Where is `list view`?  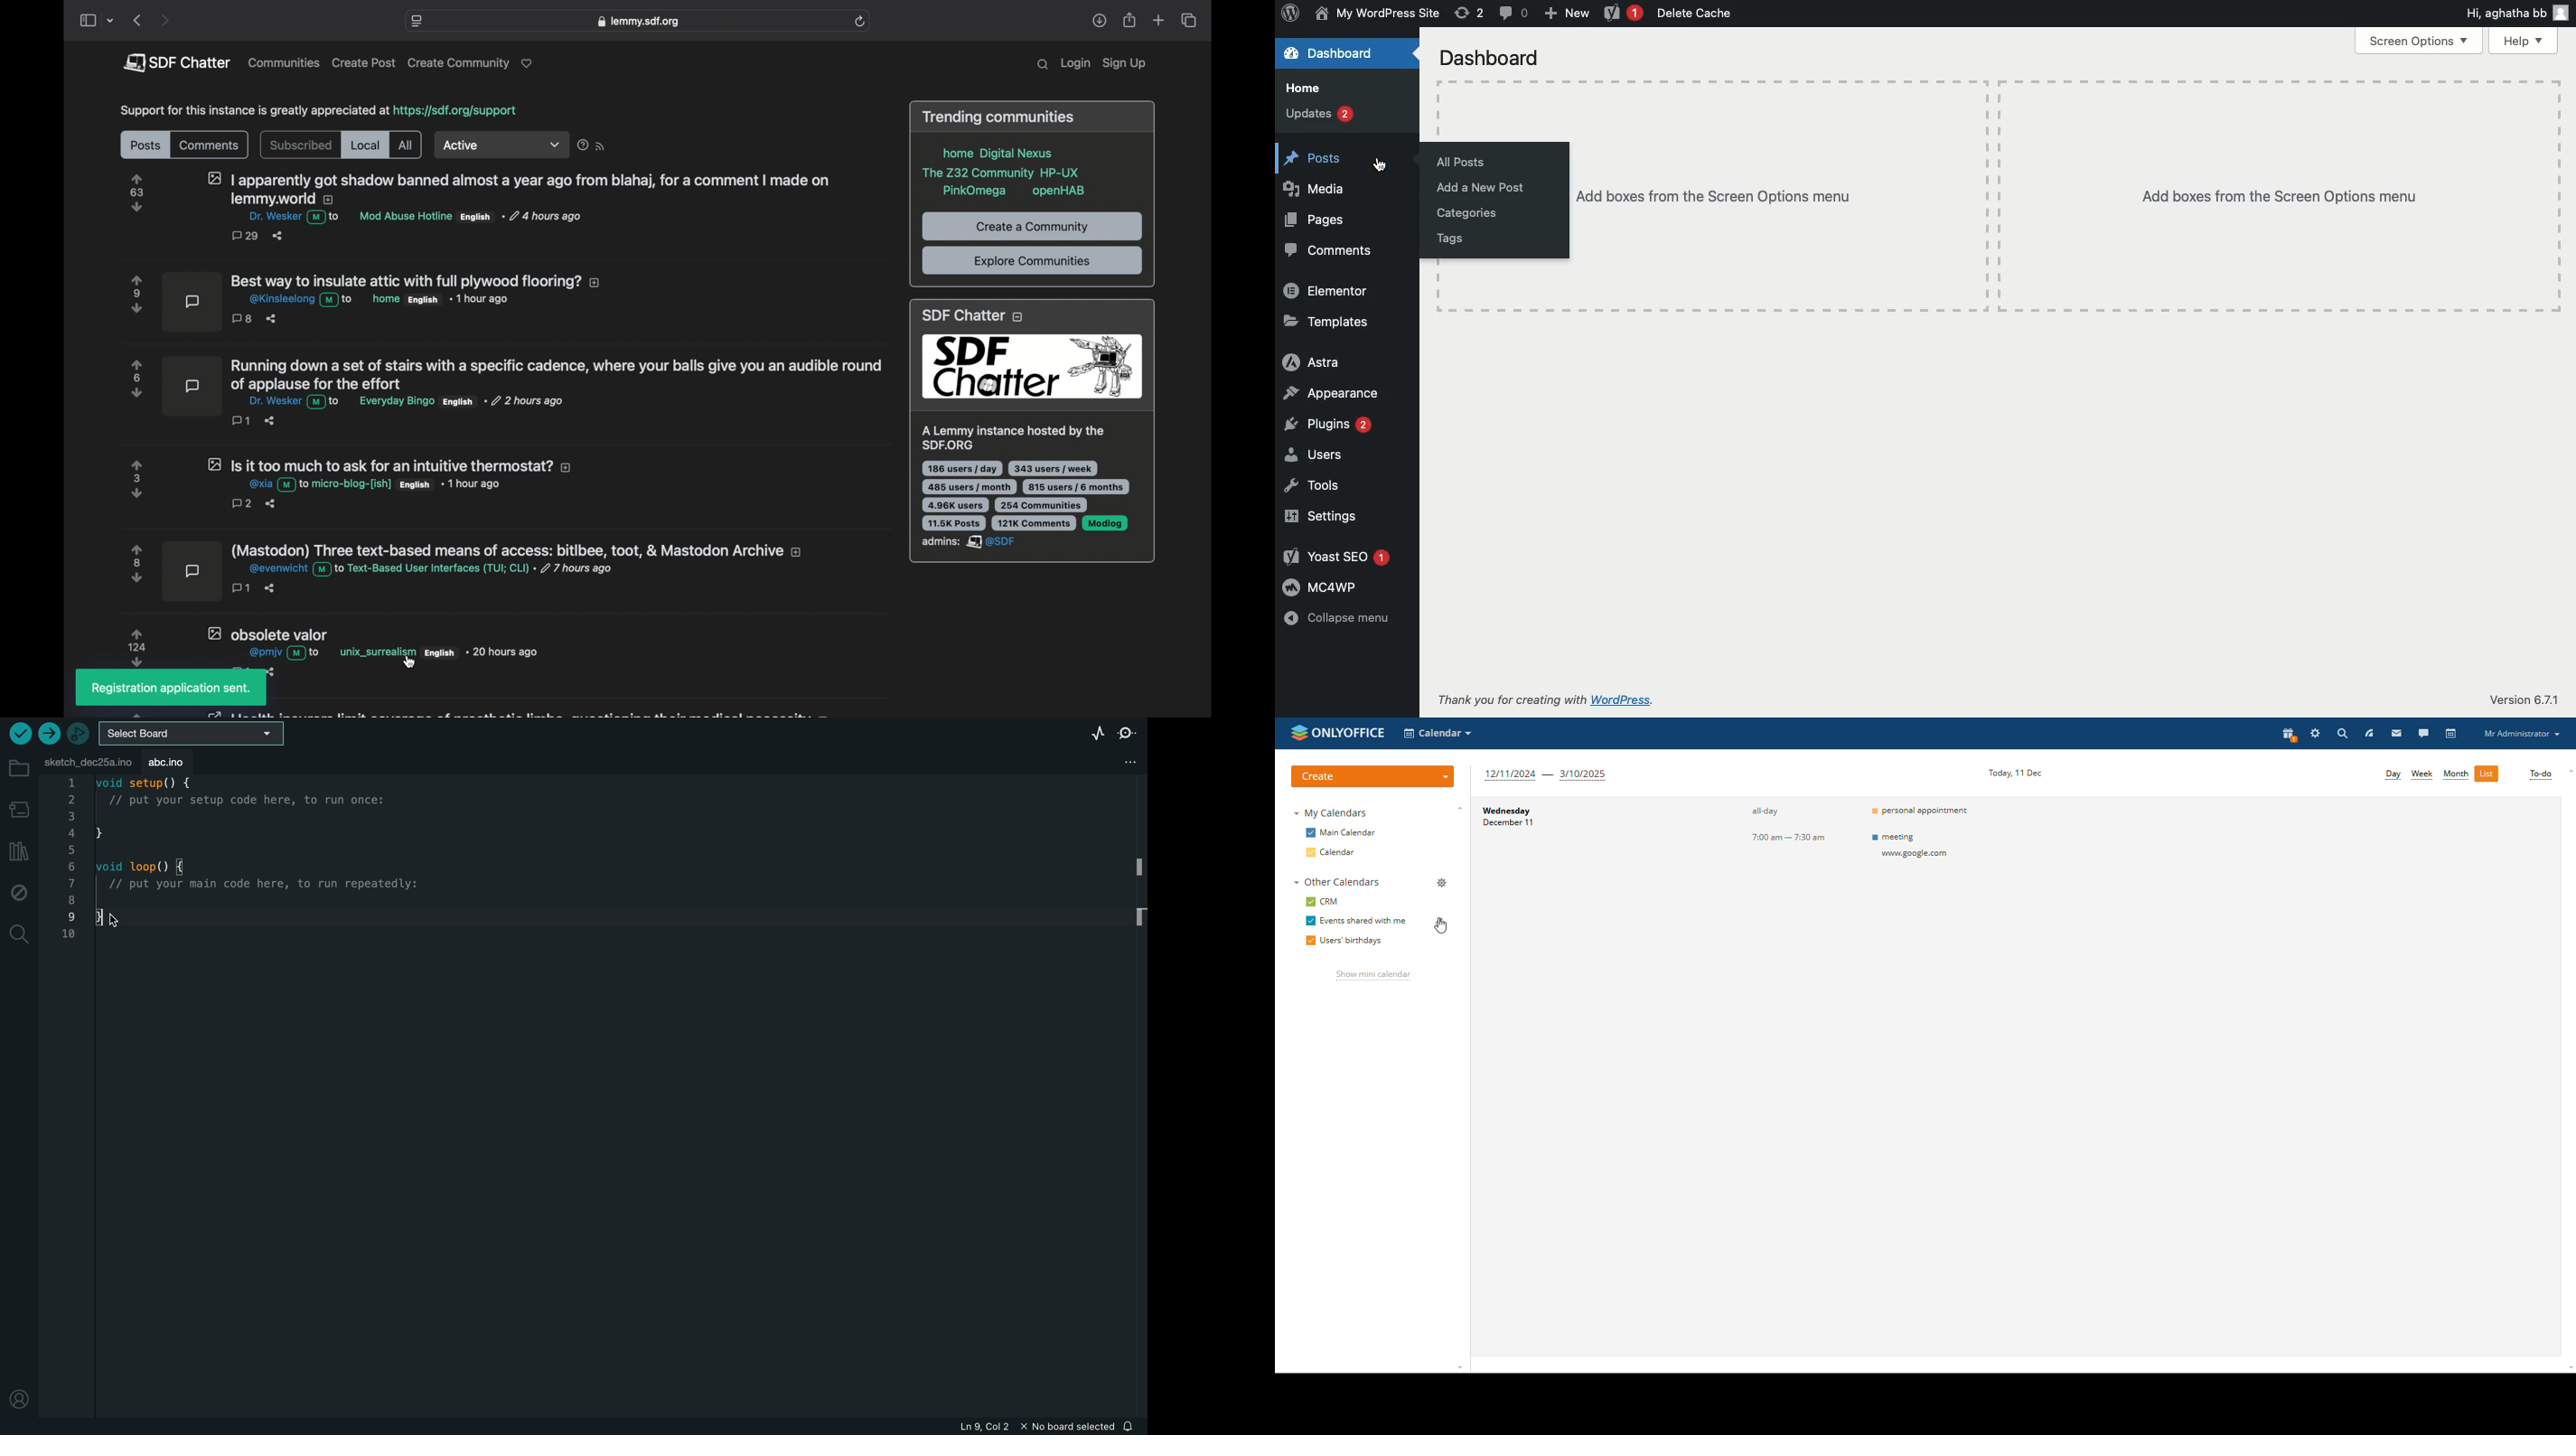
list view is located at coordinates (2487, 773).